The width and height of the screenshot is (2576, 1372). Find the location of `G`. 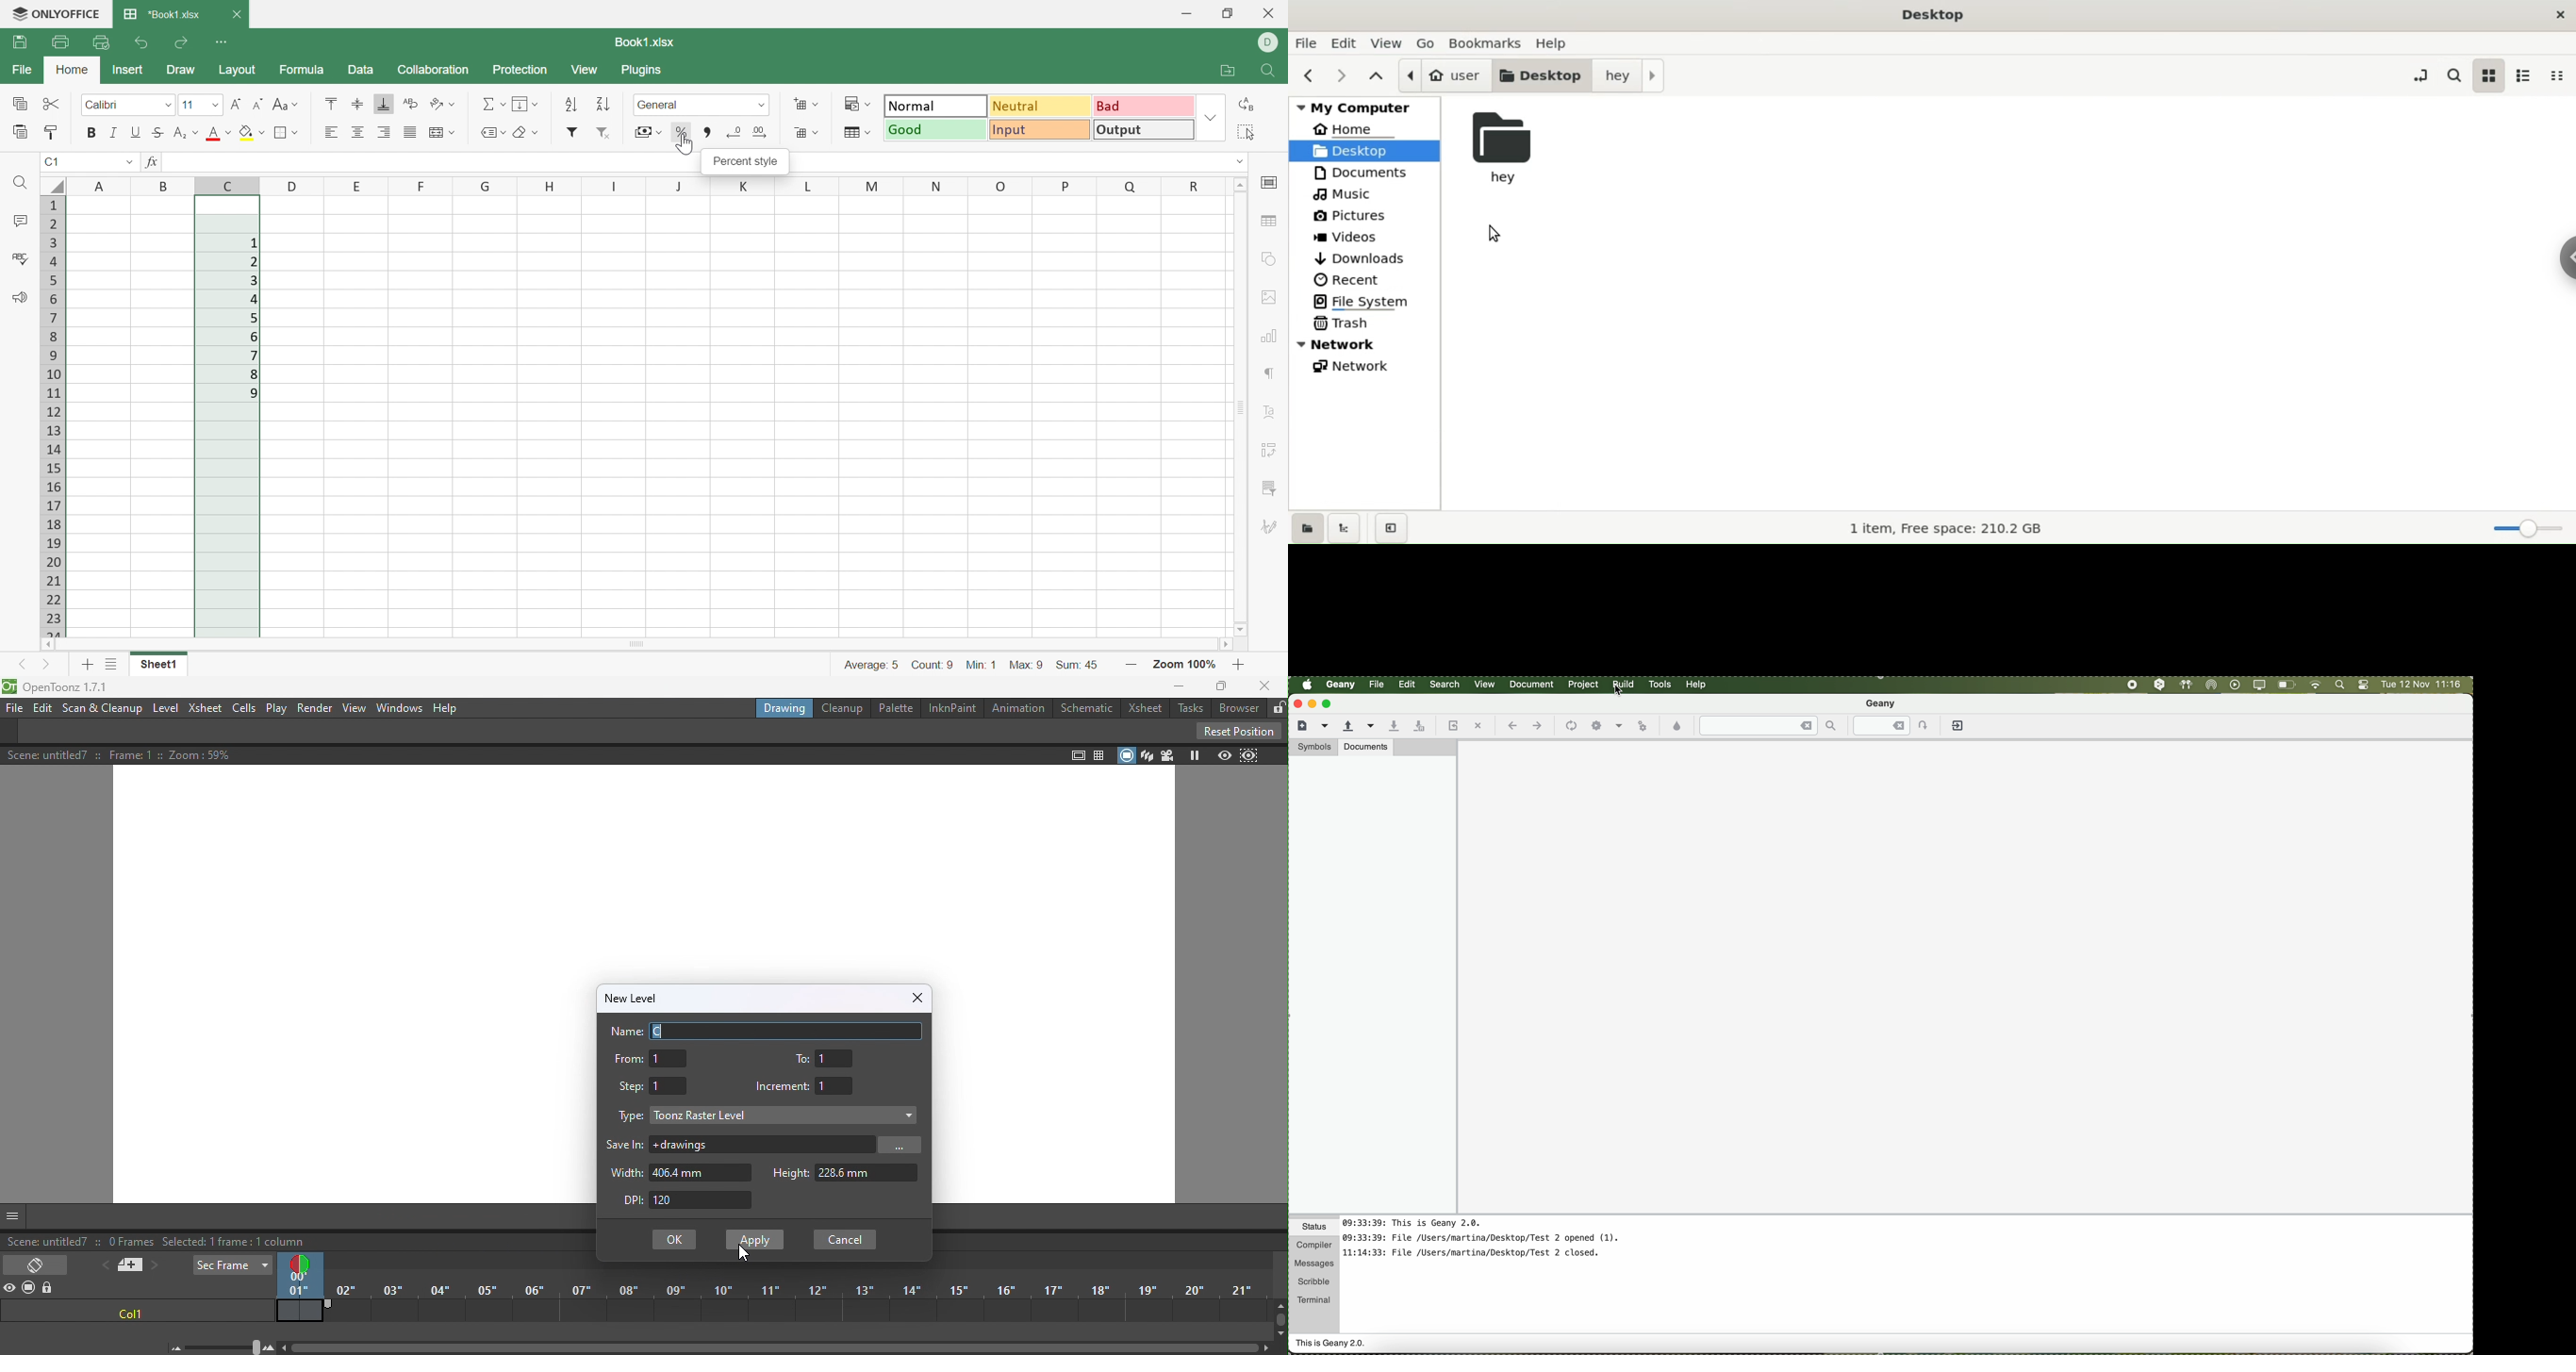

G is located at coordinates (479, 185).